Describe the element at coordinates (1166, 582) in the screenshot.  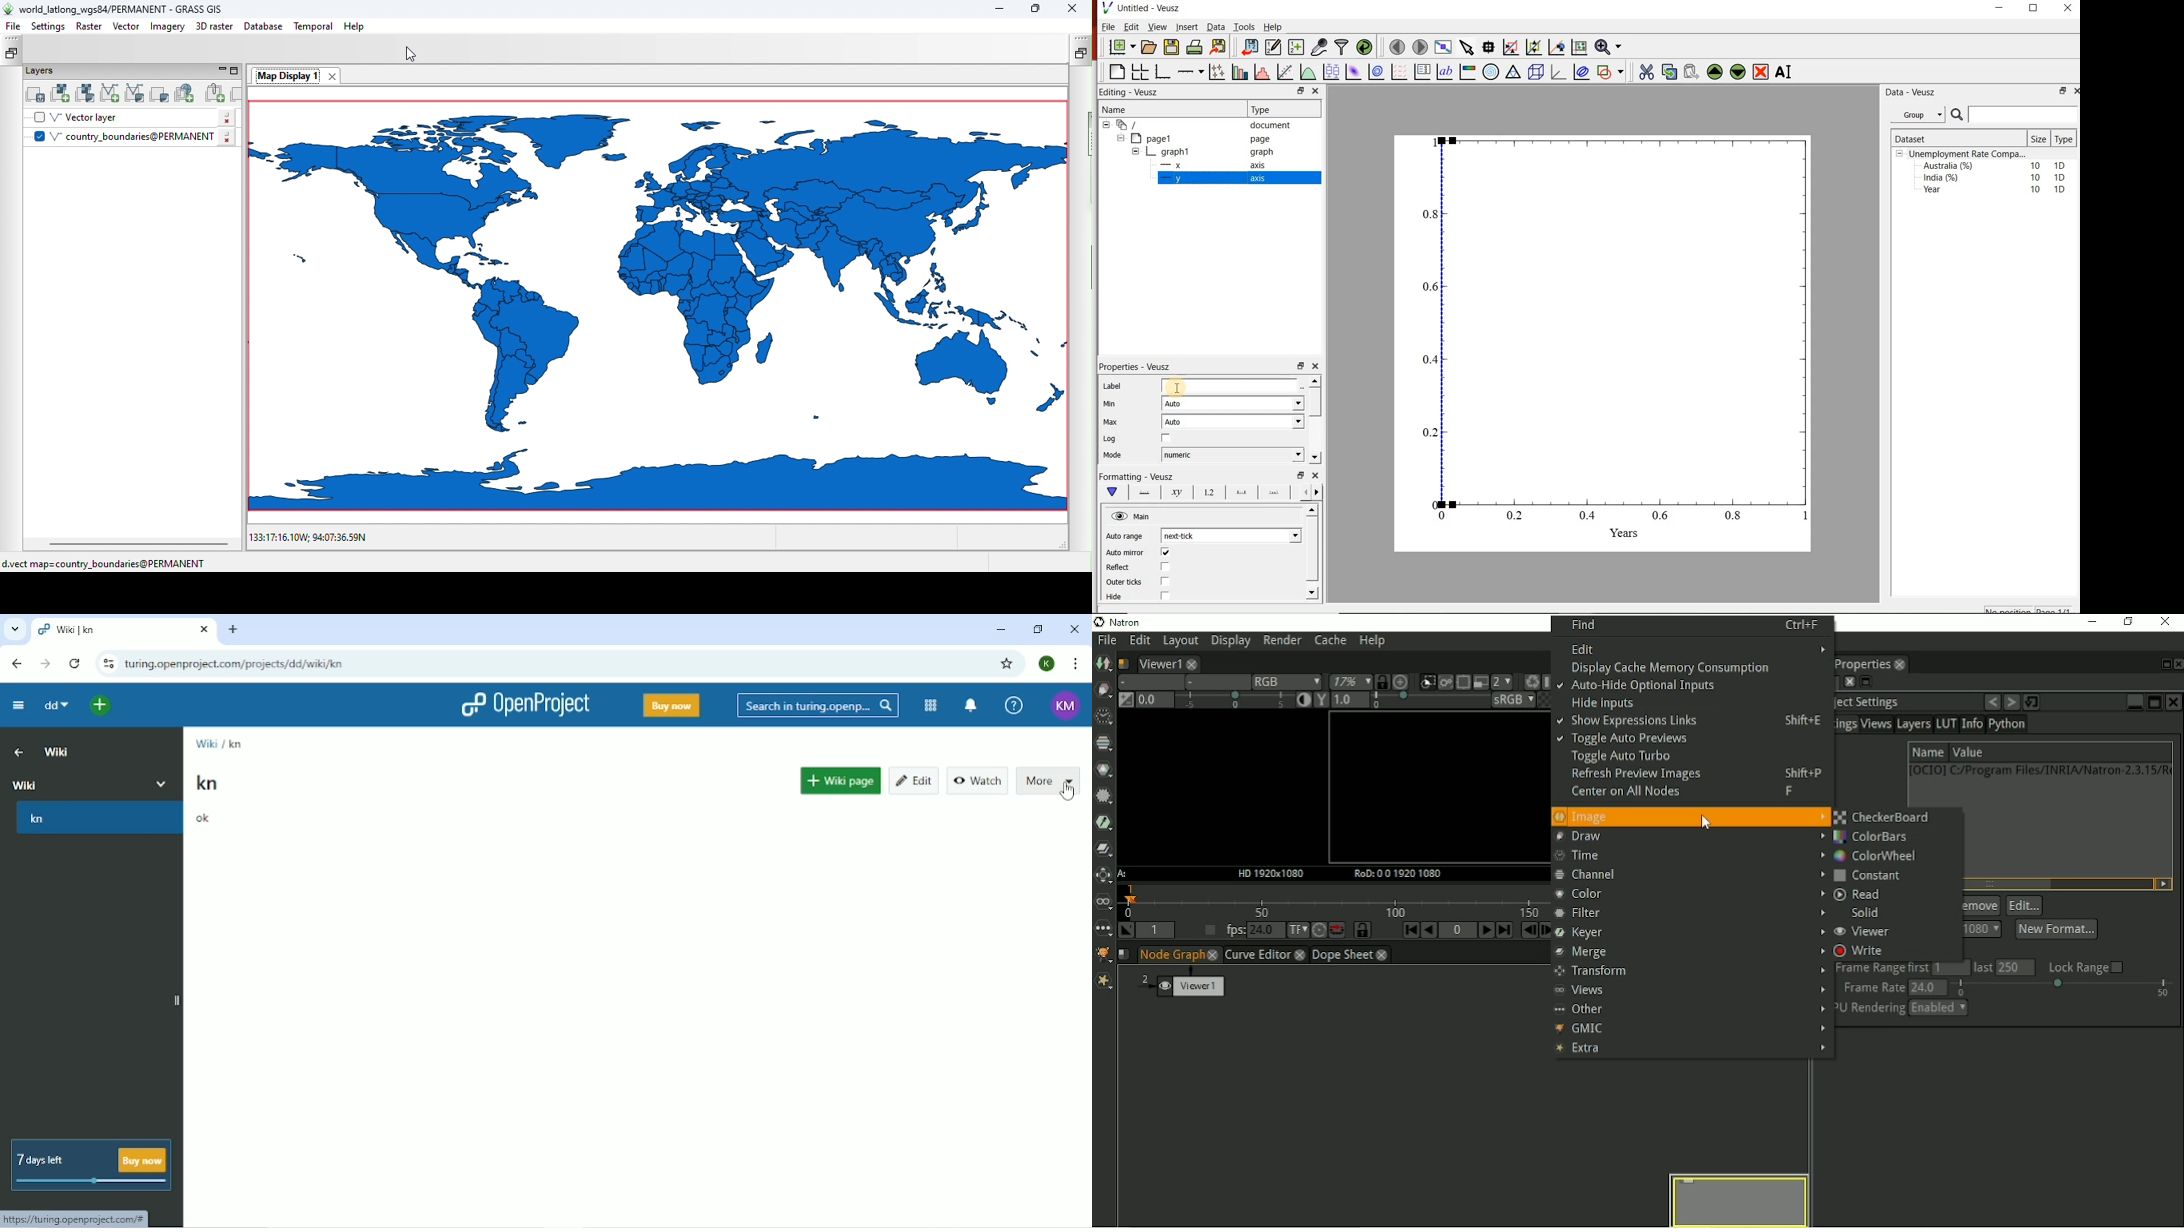
I see `checkbox` at that location.